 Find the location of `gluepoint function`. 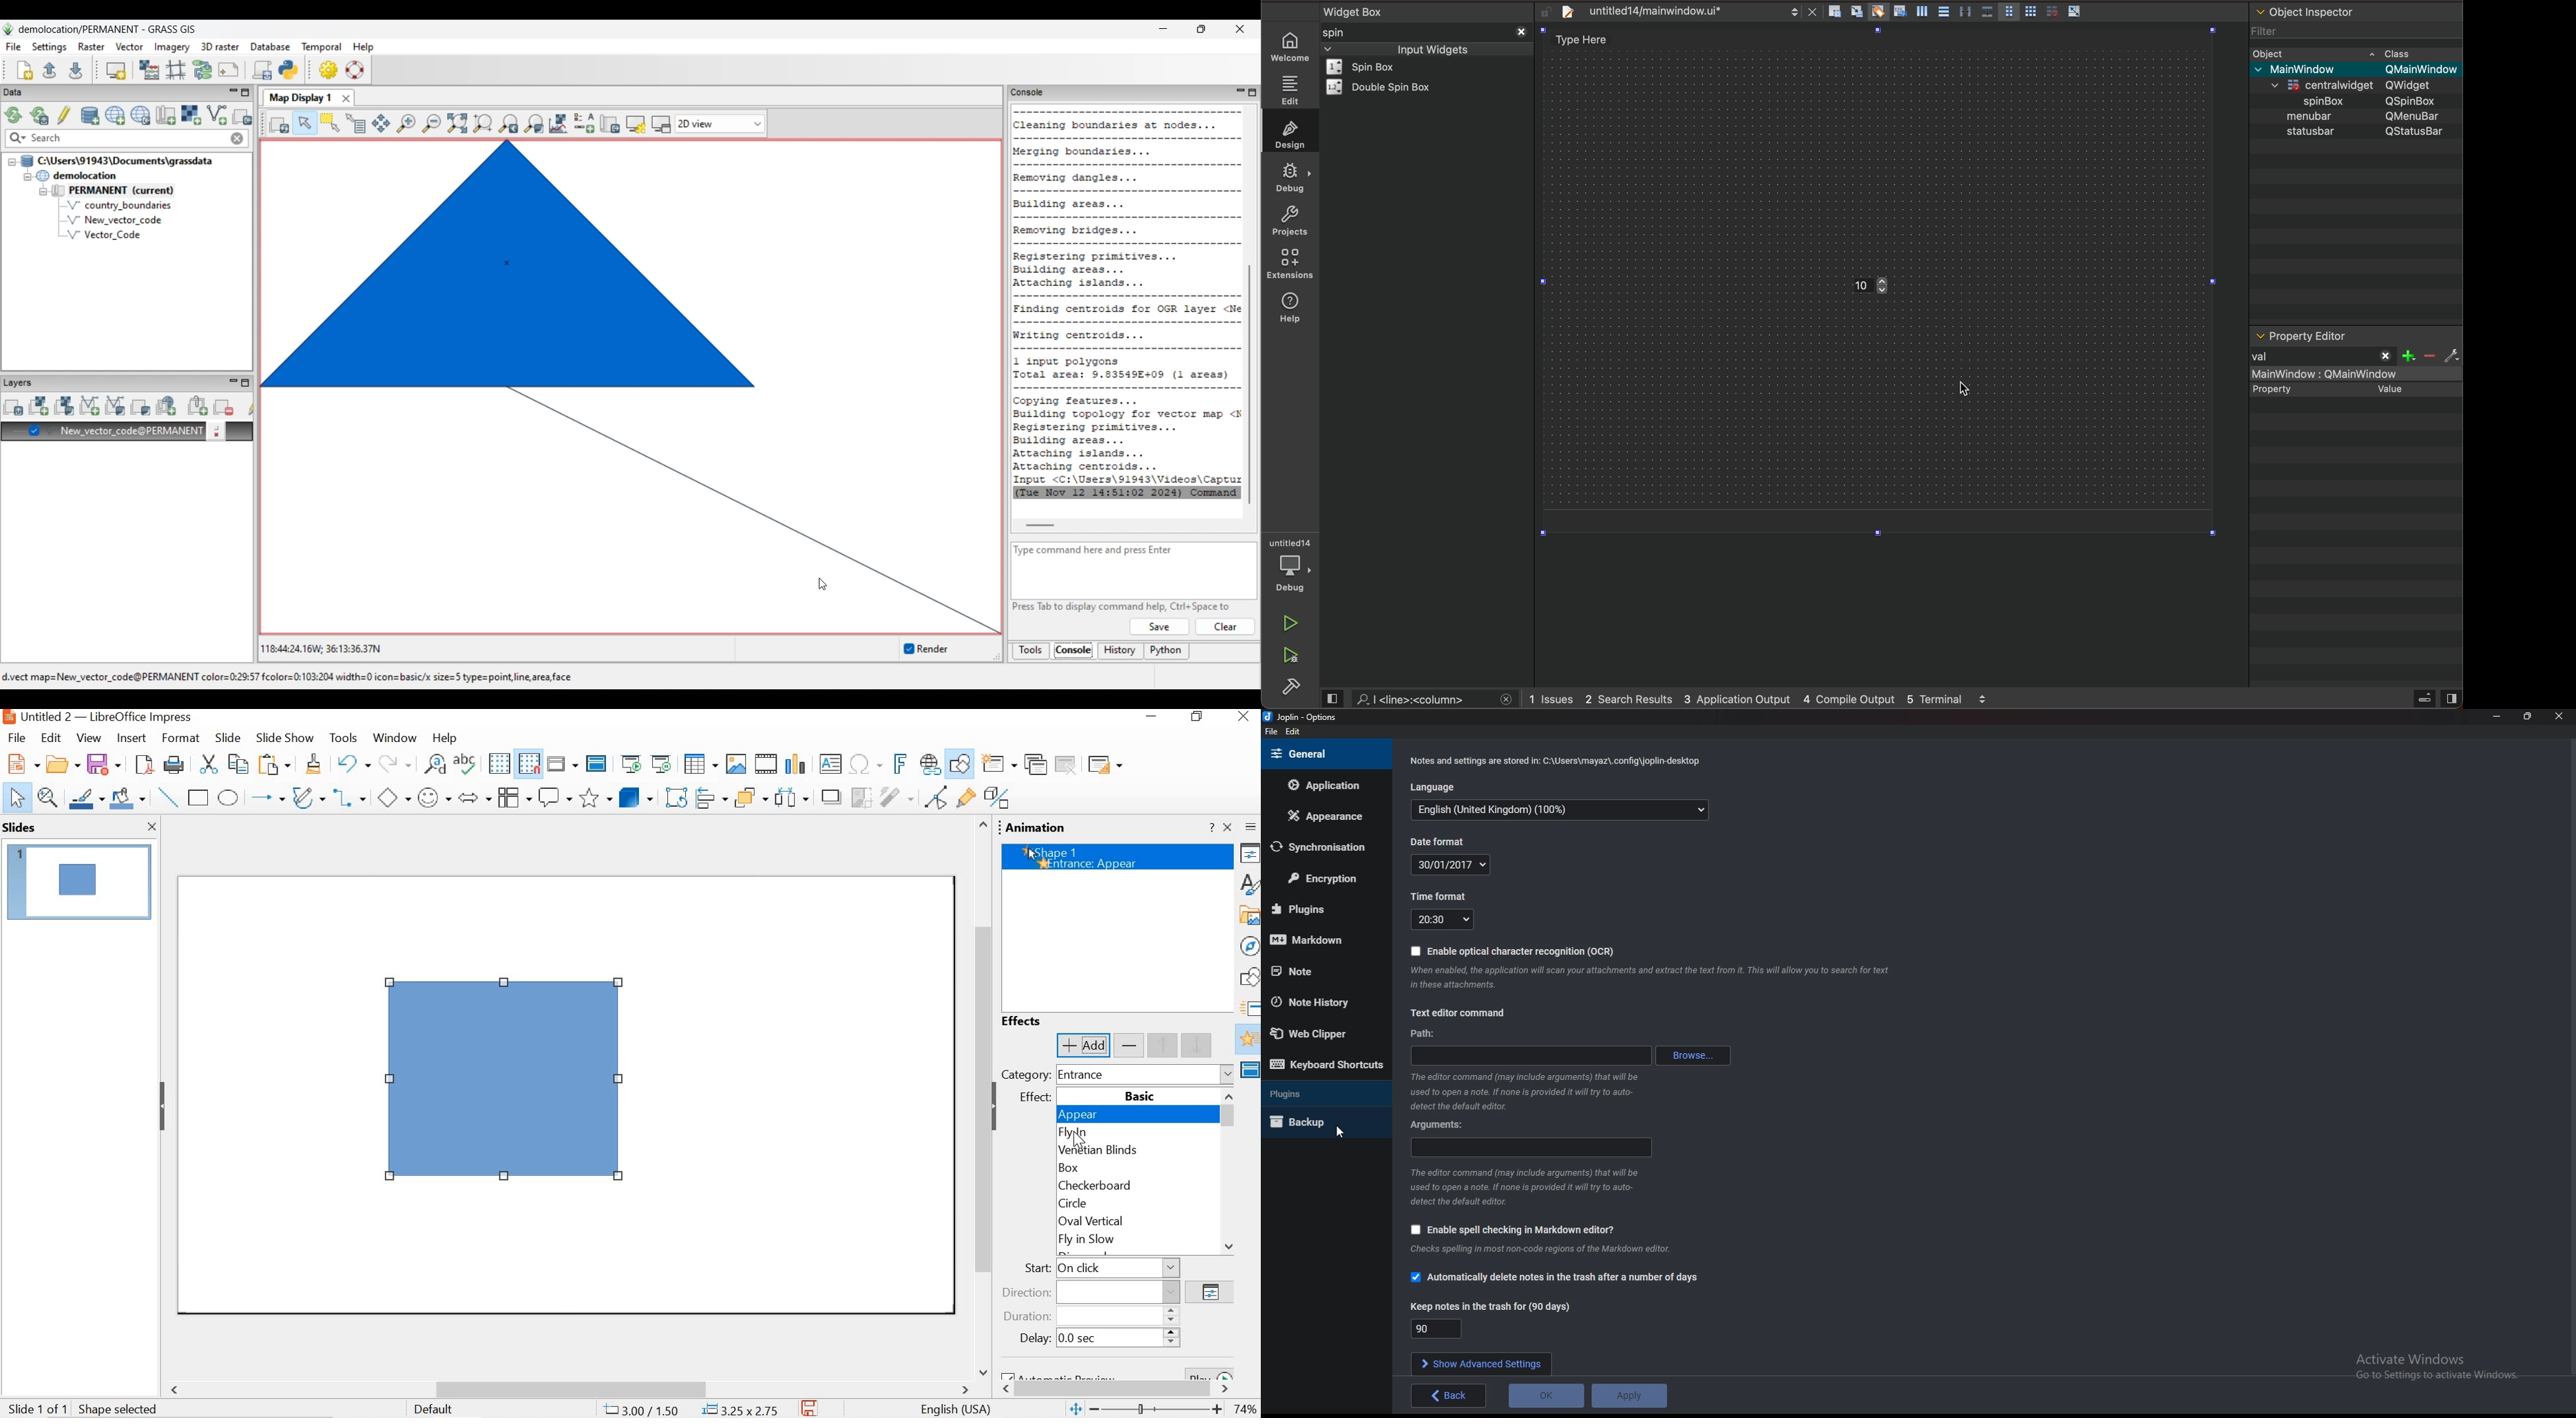

gluepoint function is located at coordinates (965, 797).